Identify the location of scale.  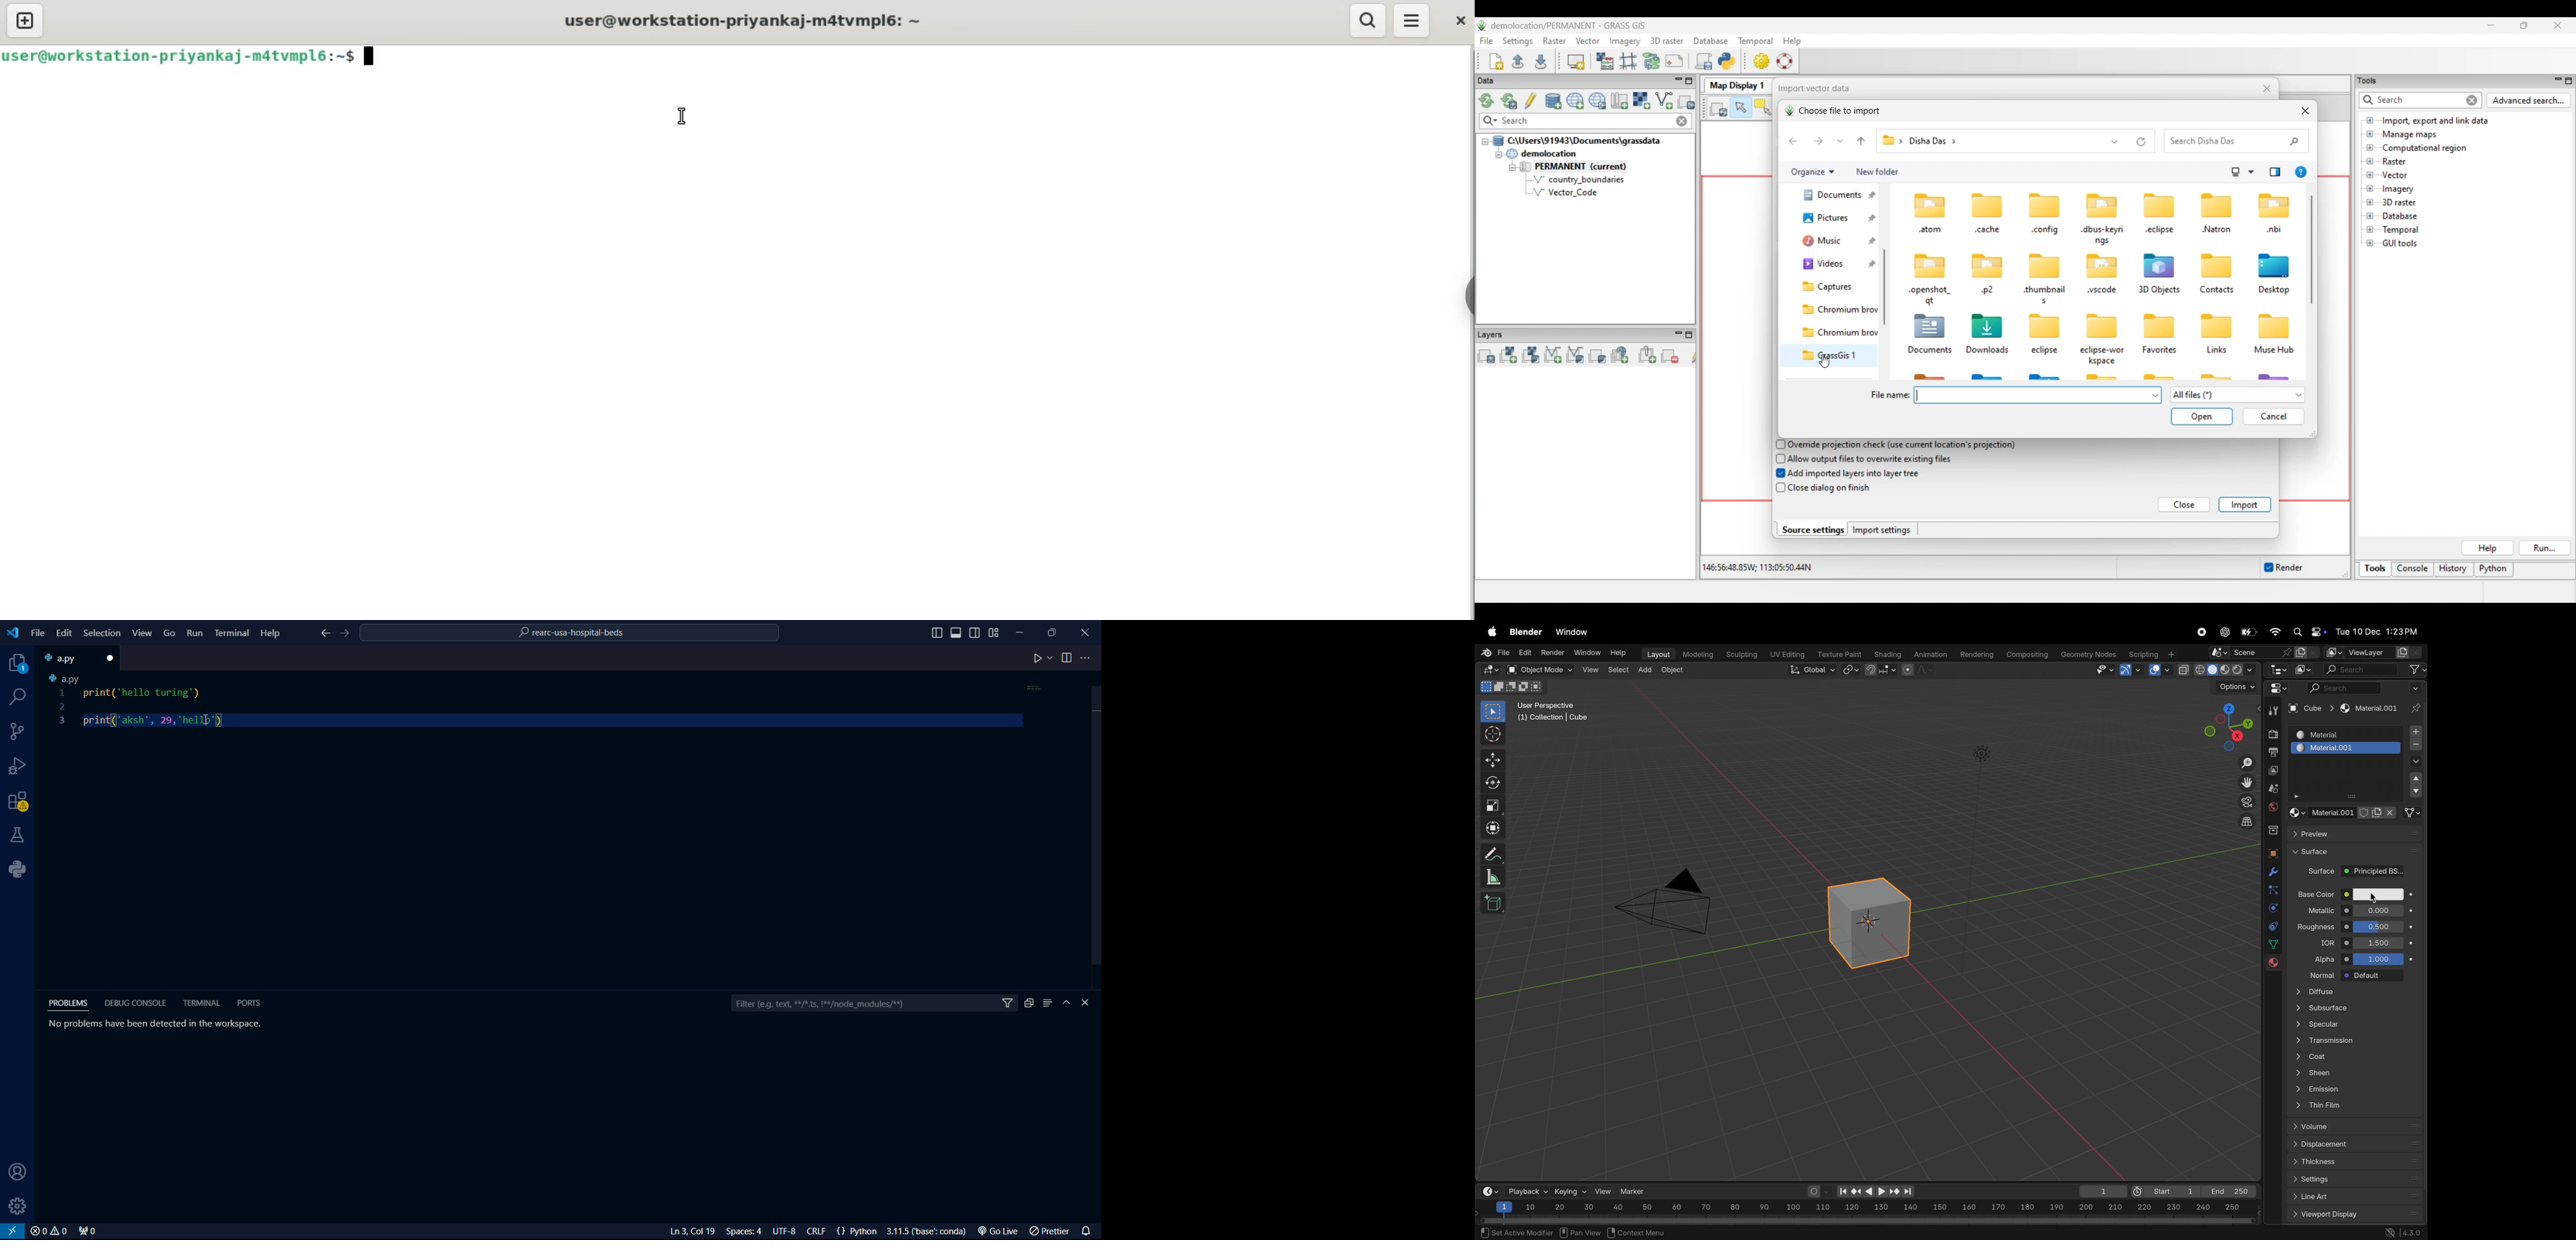
(1492, 803).